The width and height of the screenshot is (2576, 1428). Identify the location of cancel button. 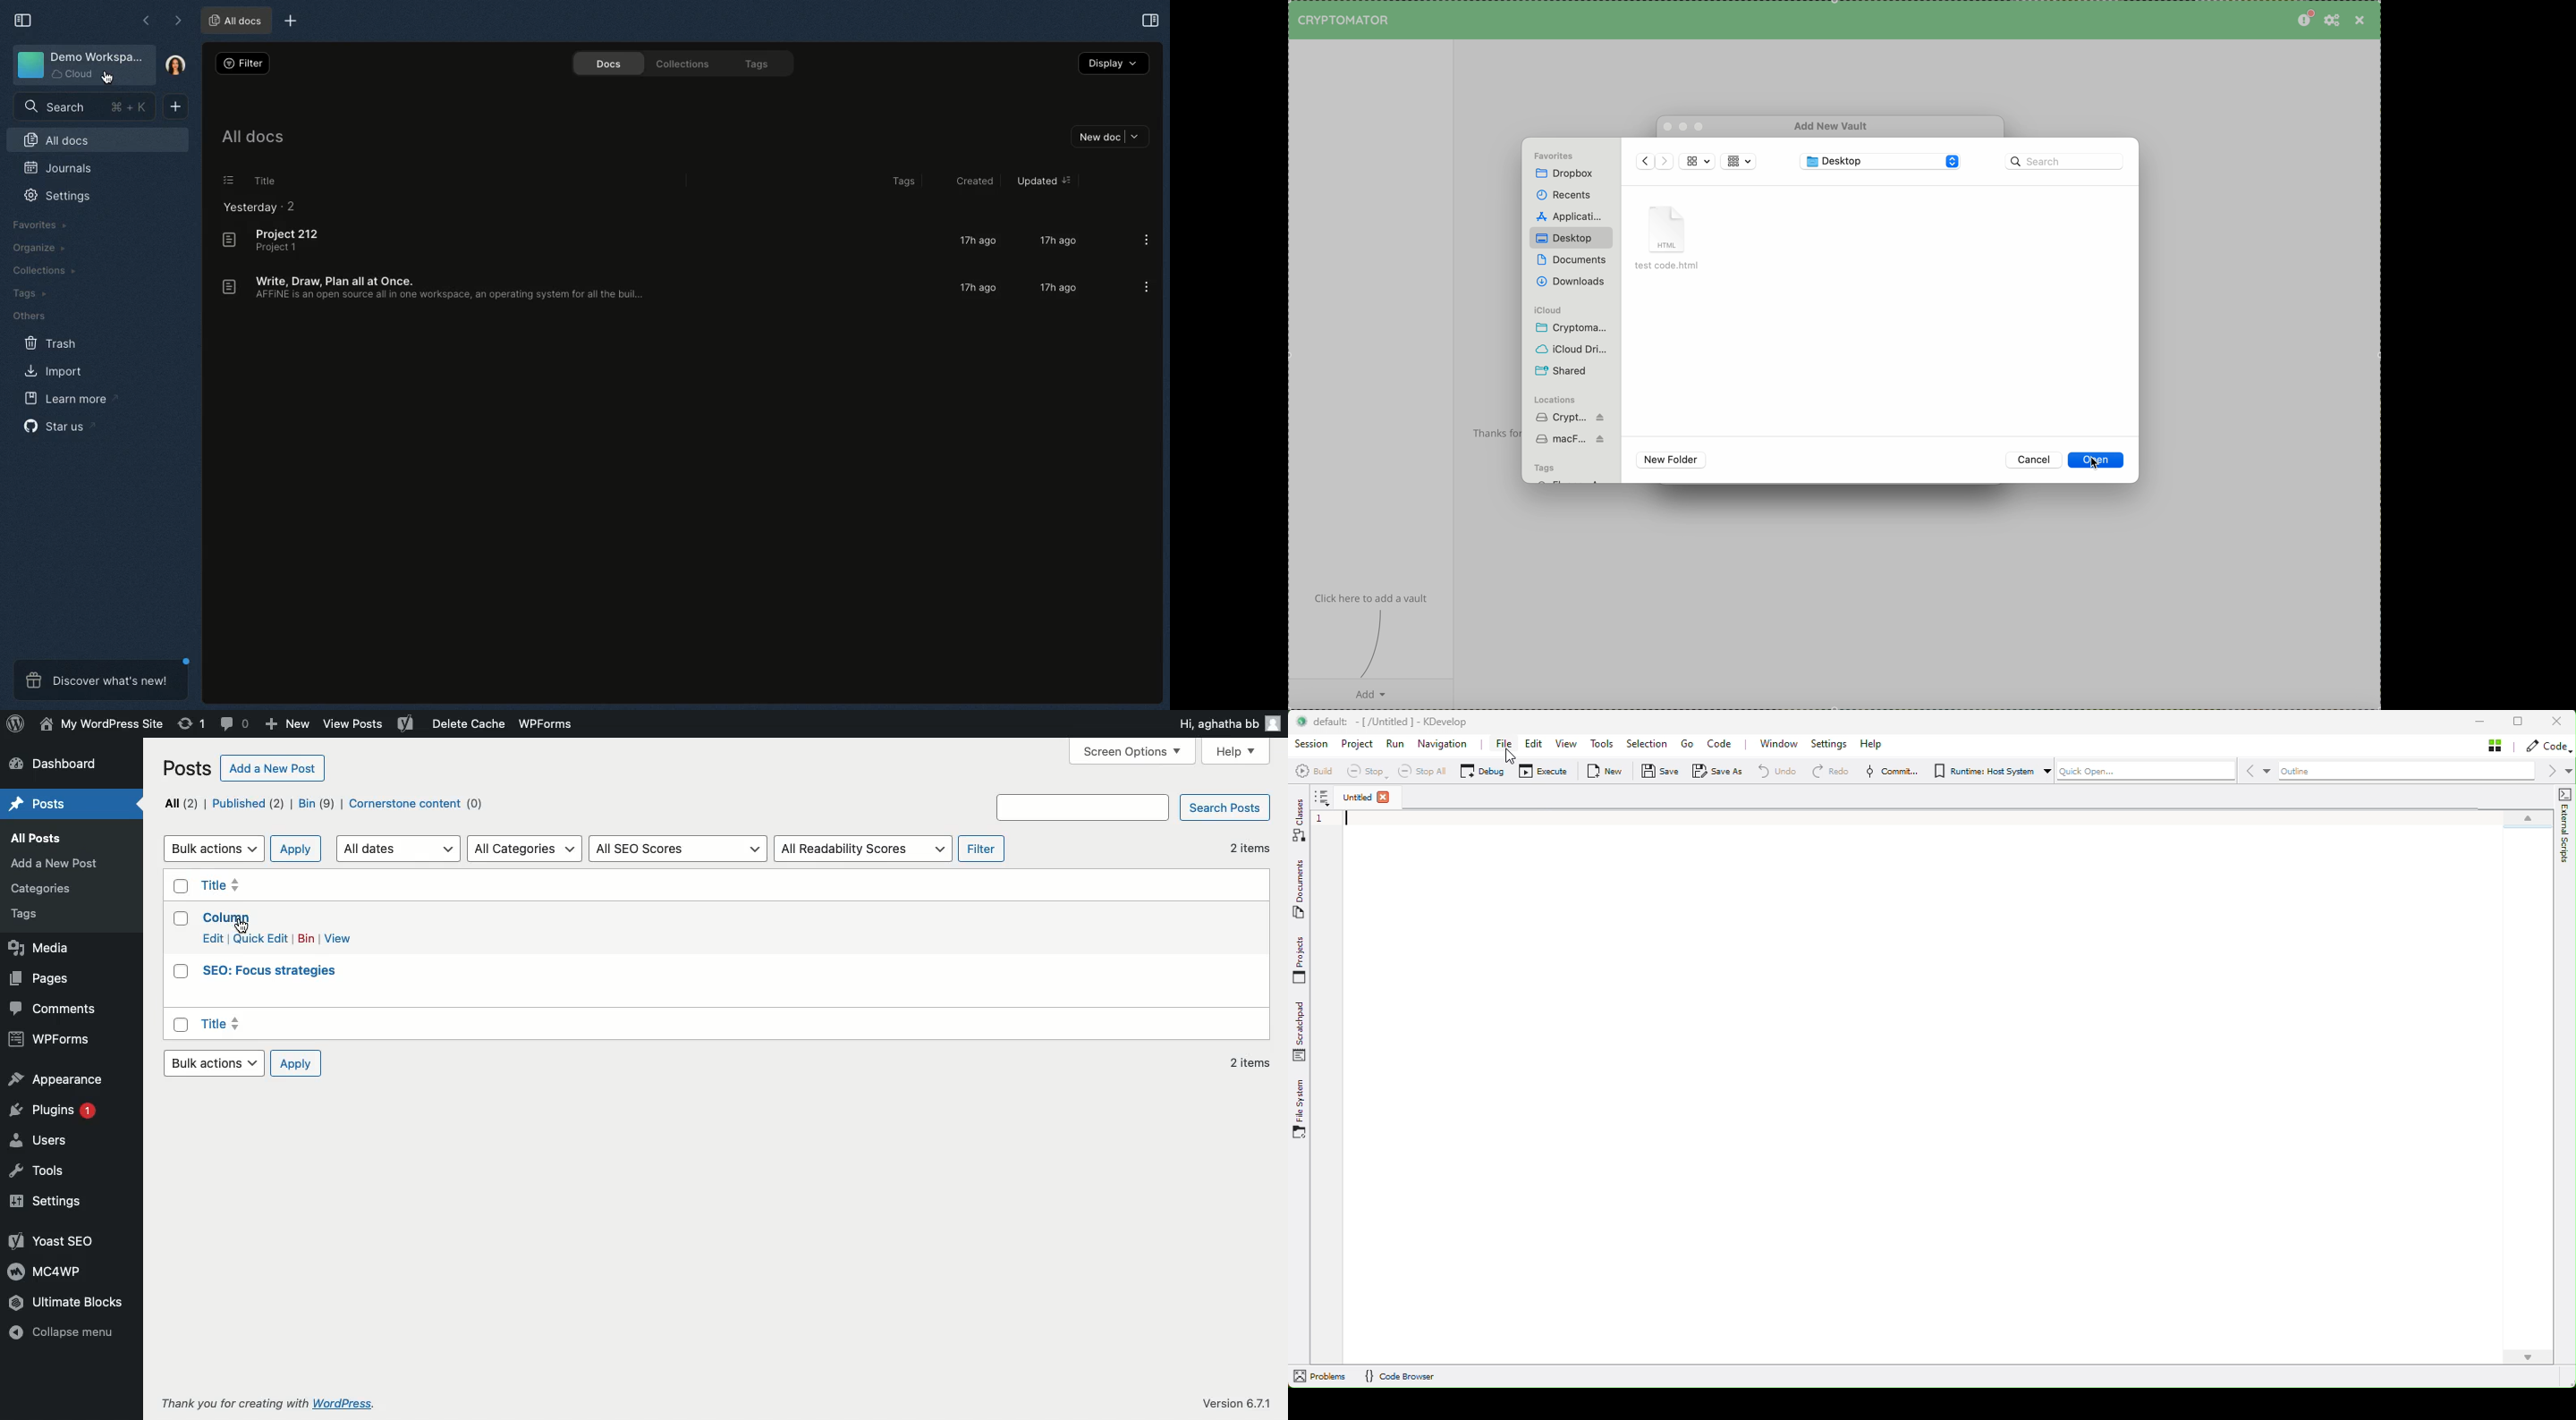
(2035, 460).